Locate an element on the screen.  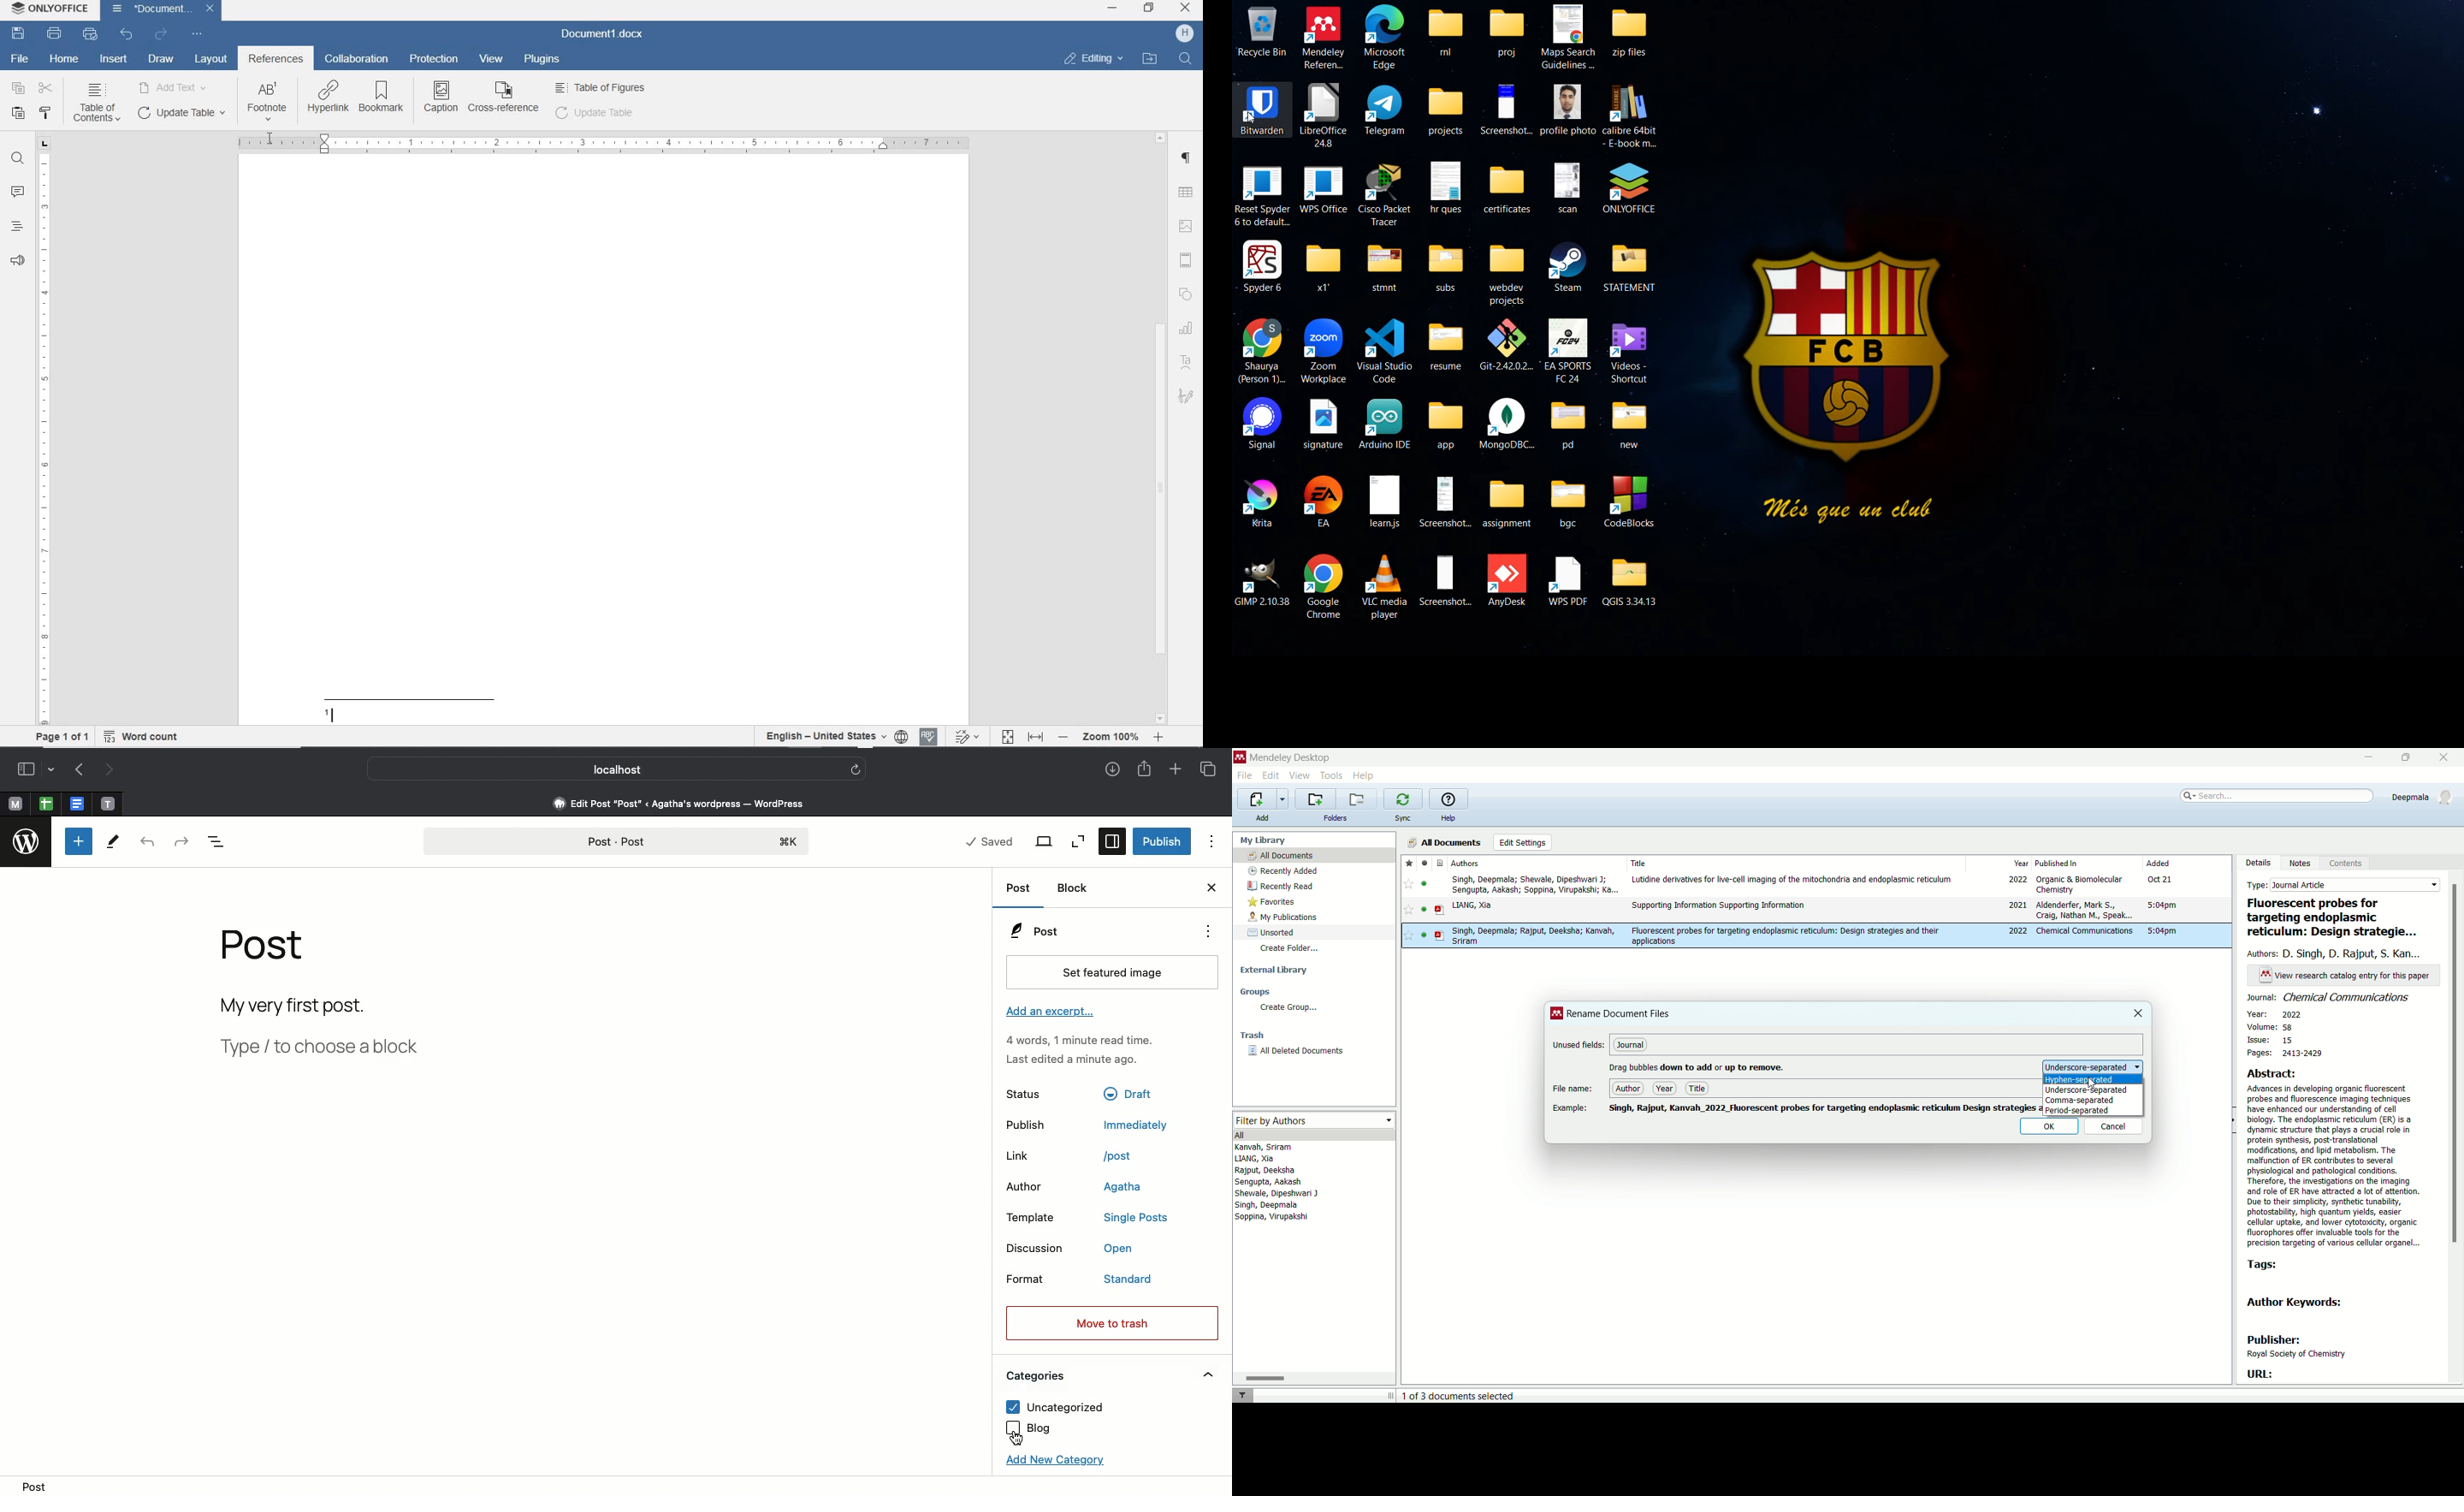
Downloads is located at coordinates (1110, 770).